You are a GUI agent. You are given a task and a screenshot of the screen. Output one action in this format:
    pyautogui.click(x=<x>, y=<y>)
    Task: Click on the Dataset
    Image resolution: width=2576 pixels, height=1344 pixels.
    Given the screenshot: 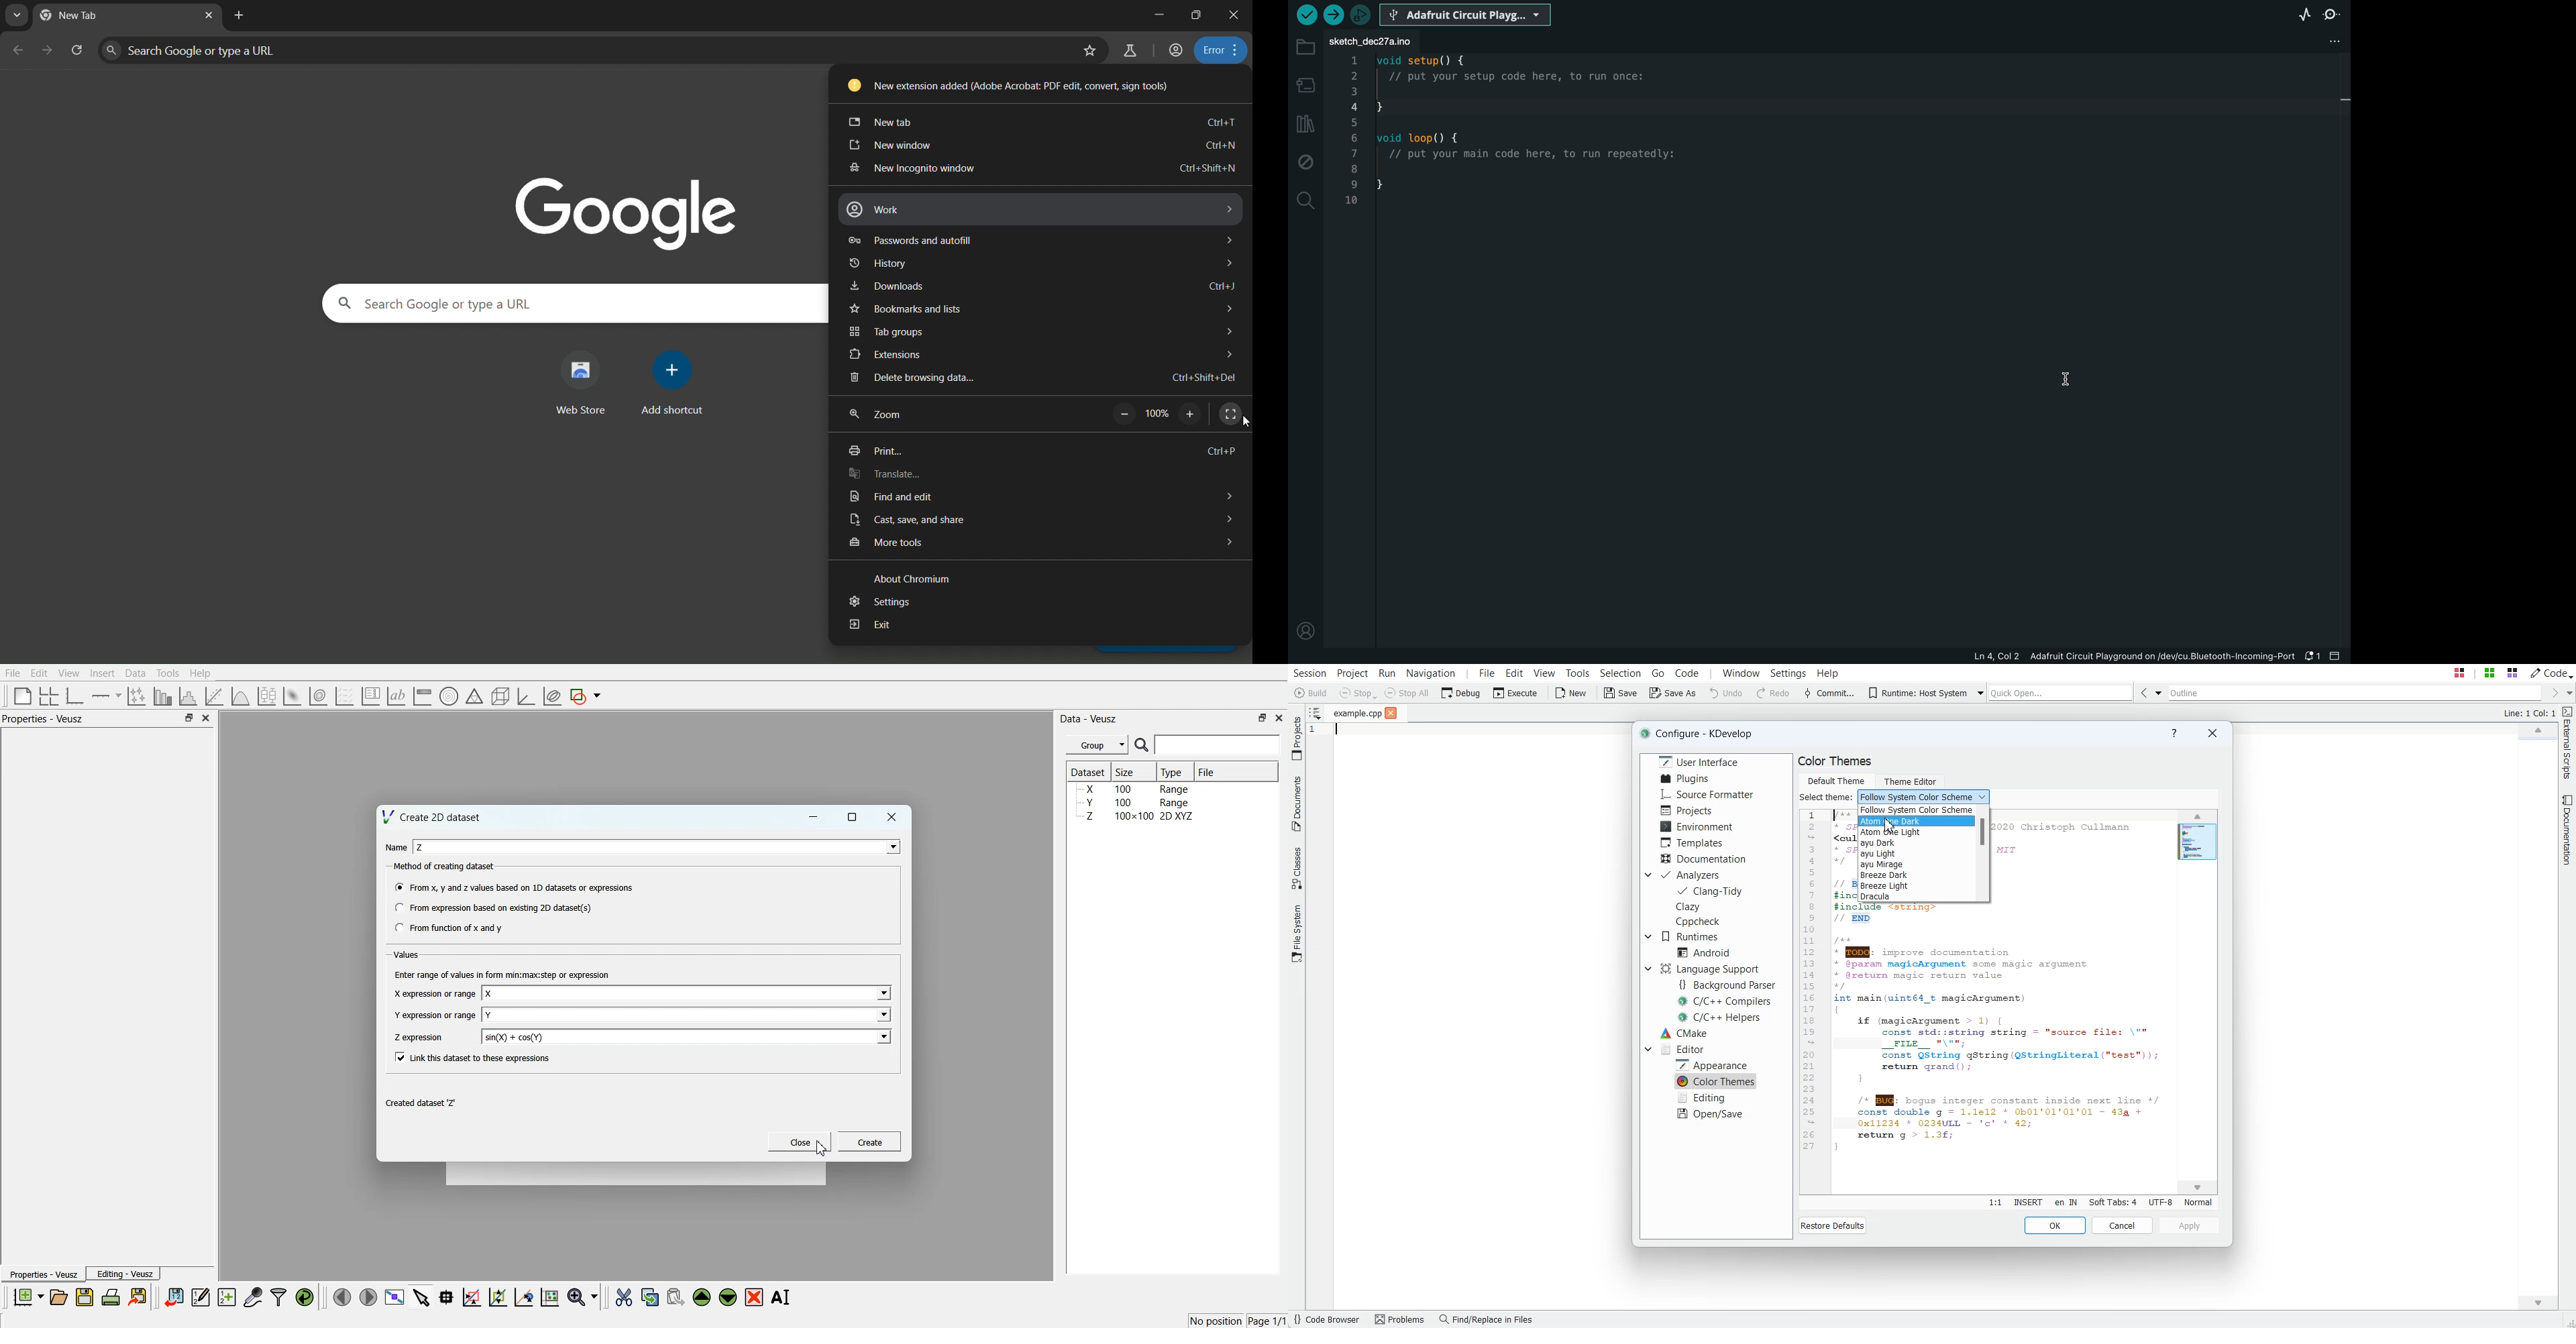 What is the action you would take?
    pyautogui.click(x=1088, y=771)
    